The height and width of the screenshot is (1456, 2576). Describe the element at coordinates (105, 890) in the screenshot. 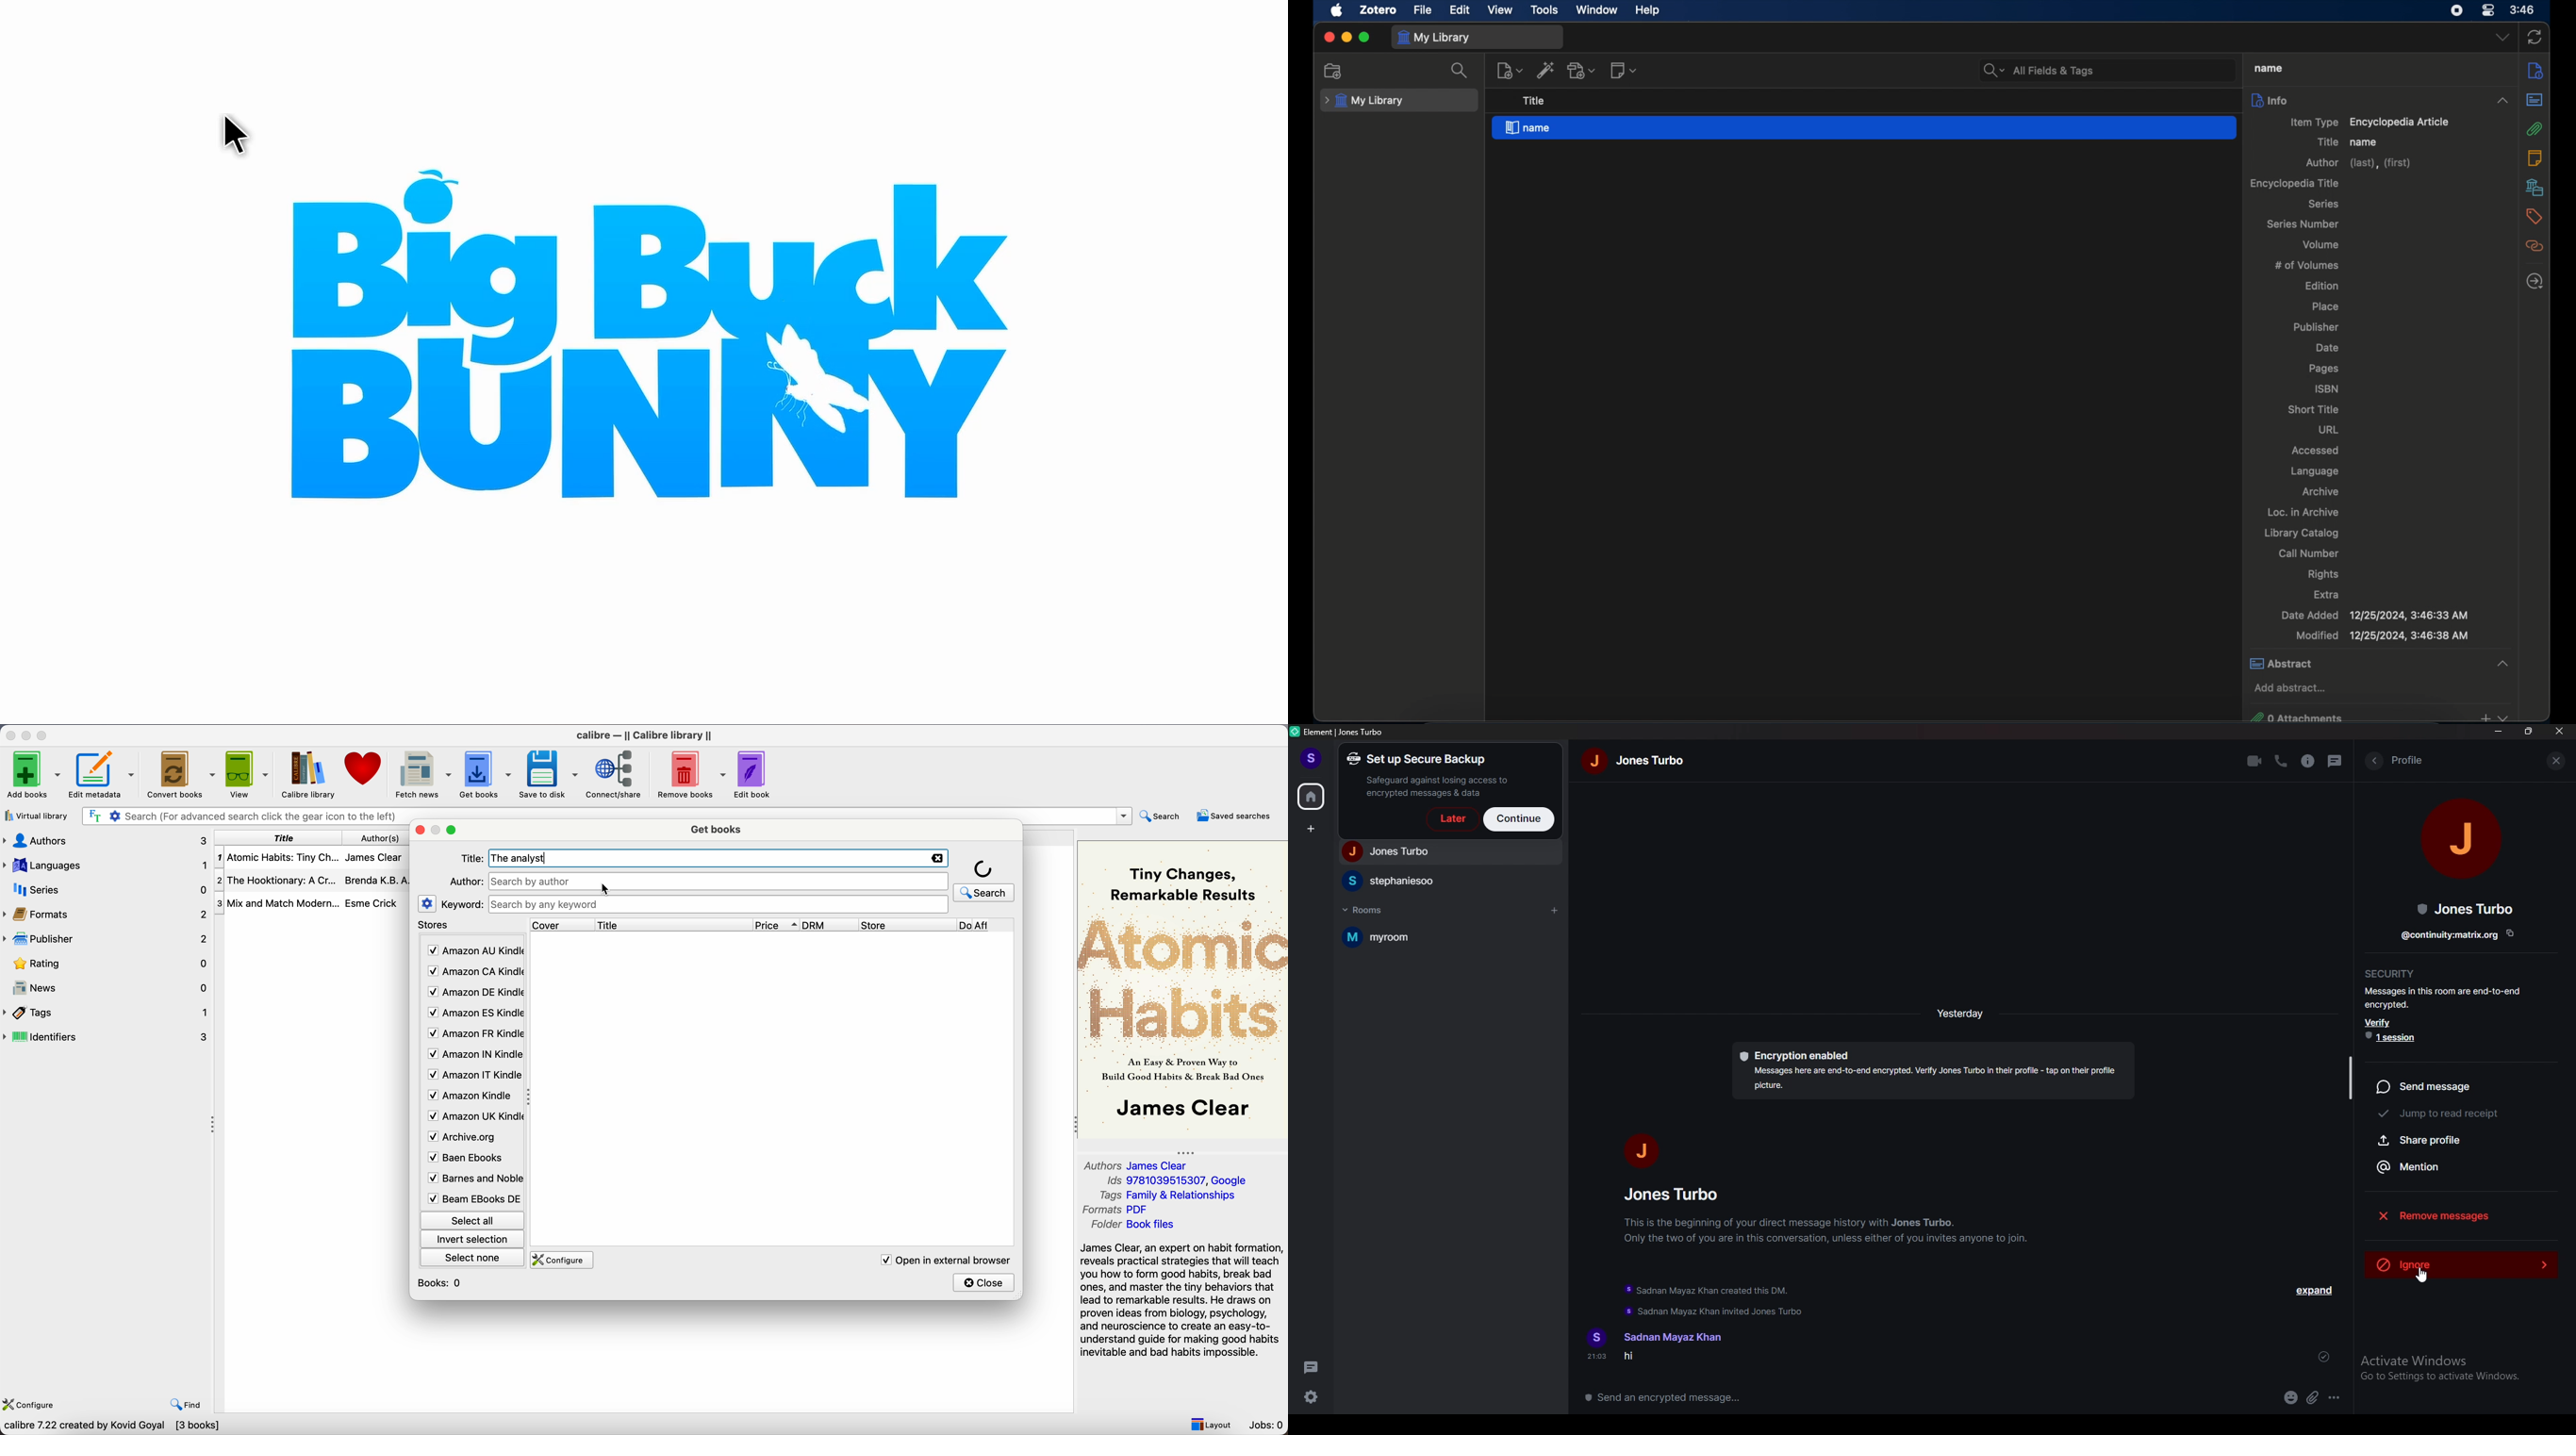

I see `series` at that location.